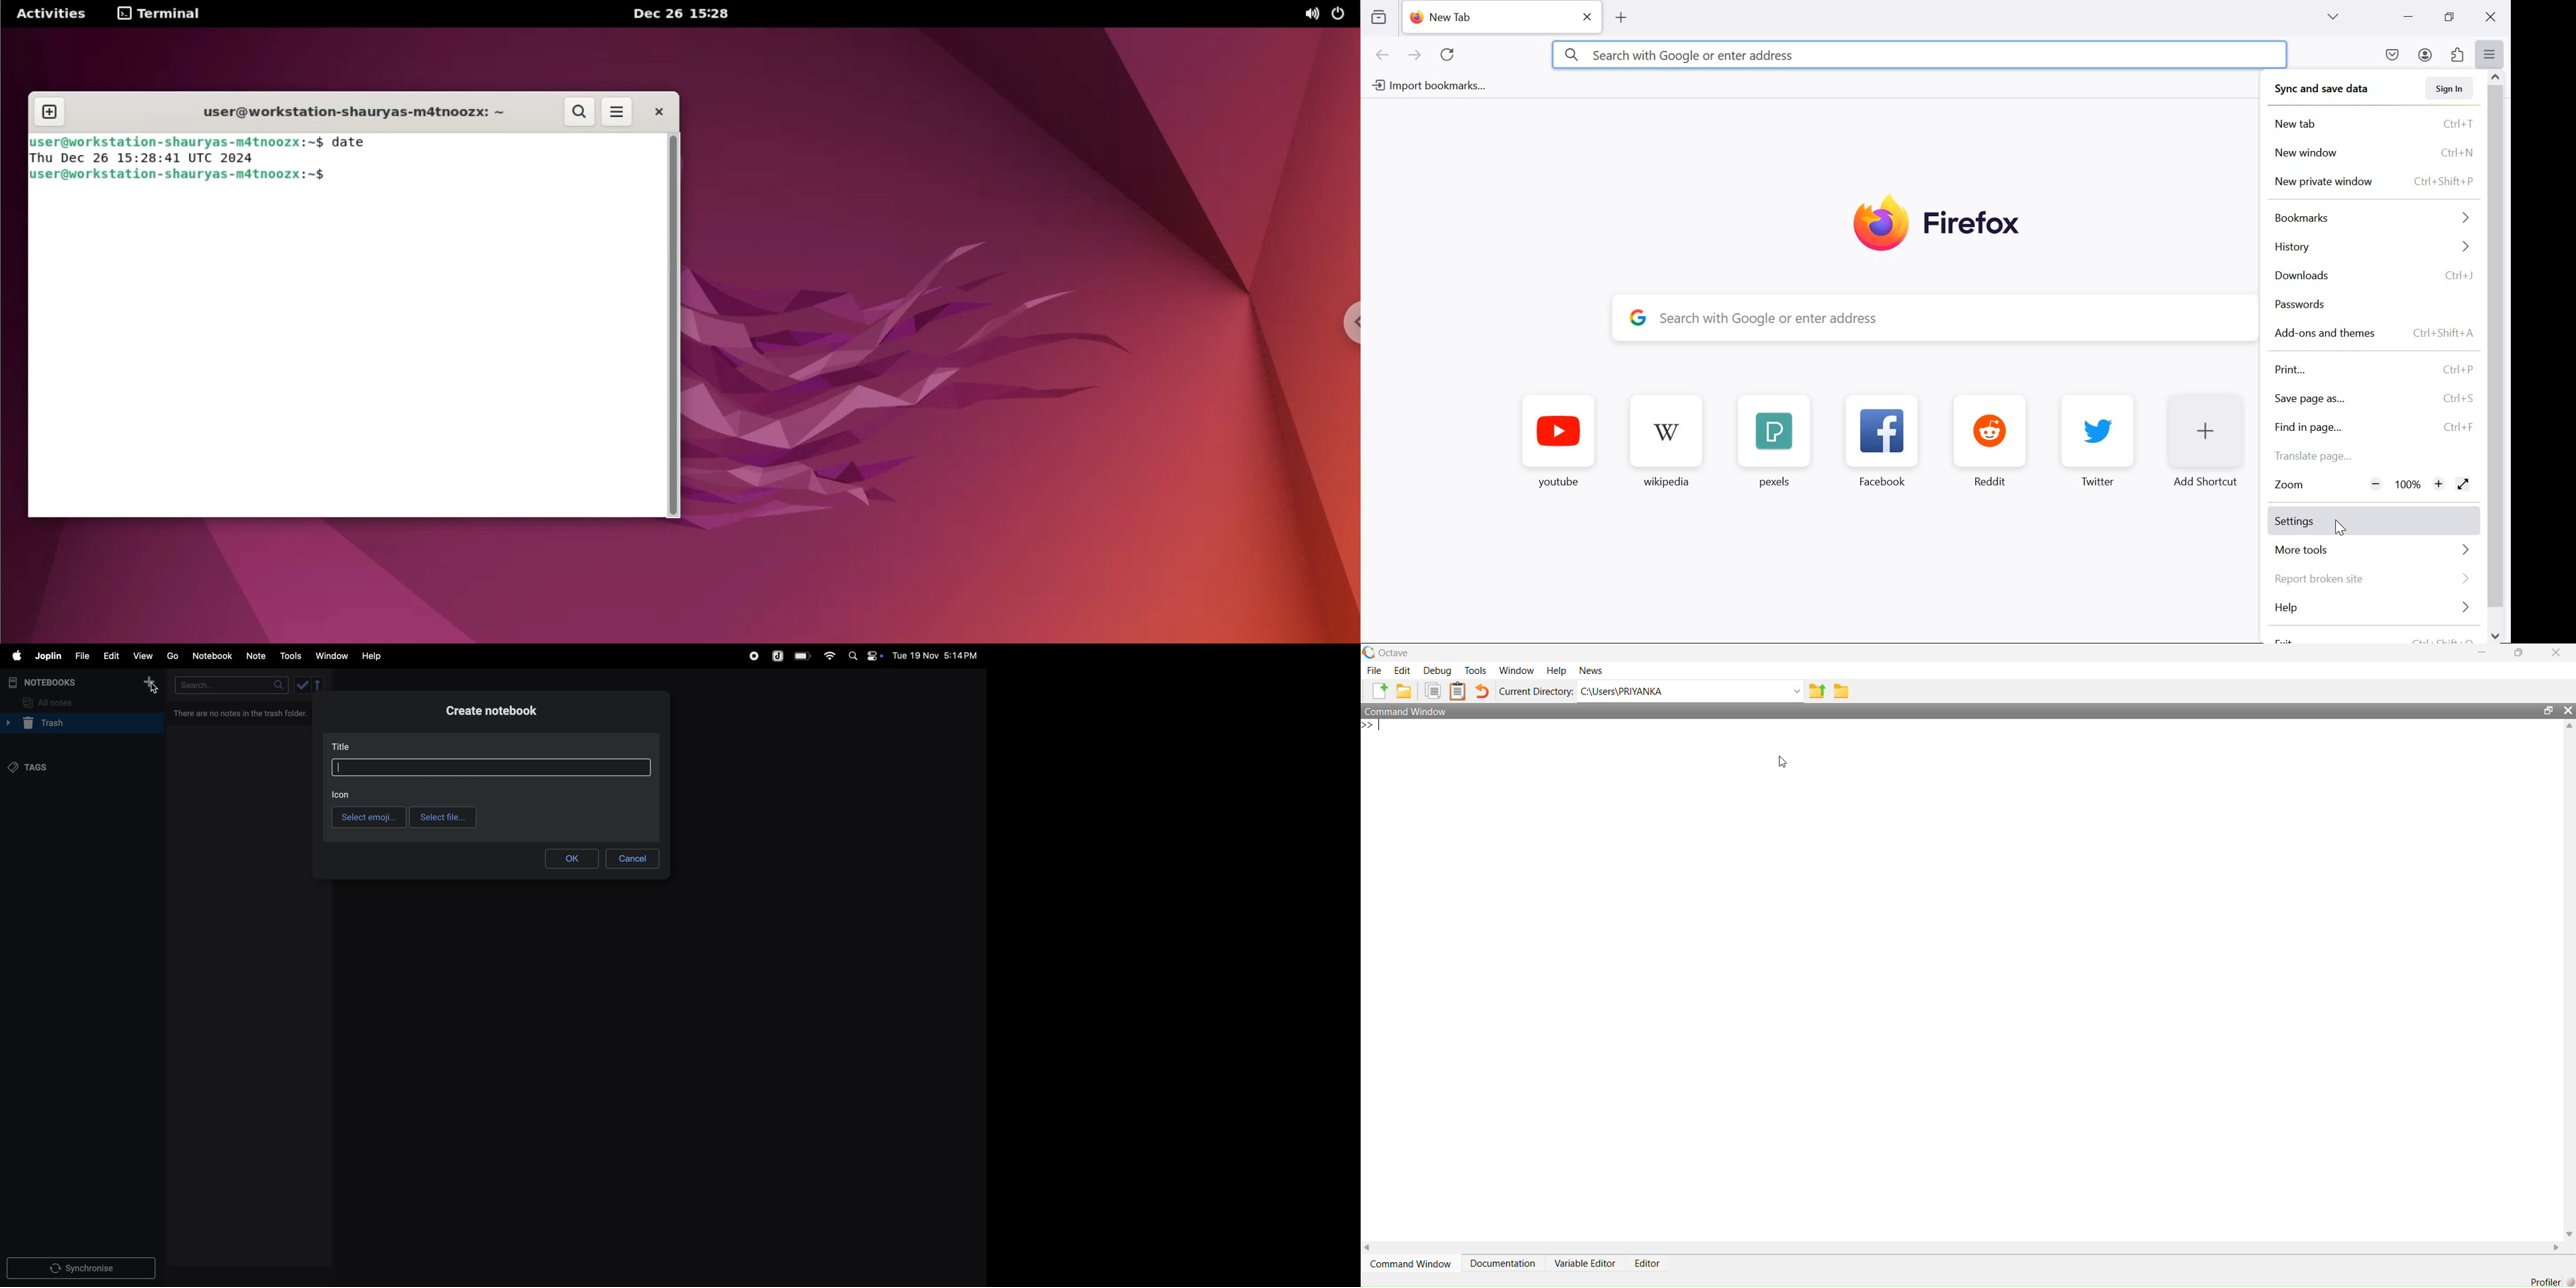 The image size is (2576, 1288). Describe the element at coordinates (938, 655) in the screenshot. I see `date and time` at that location.